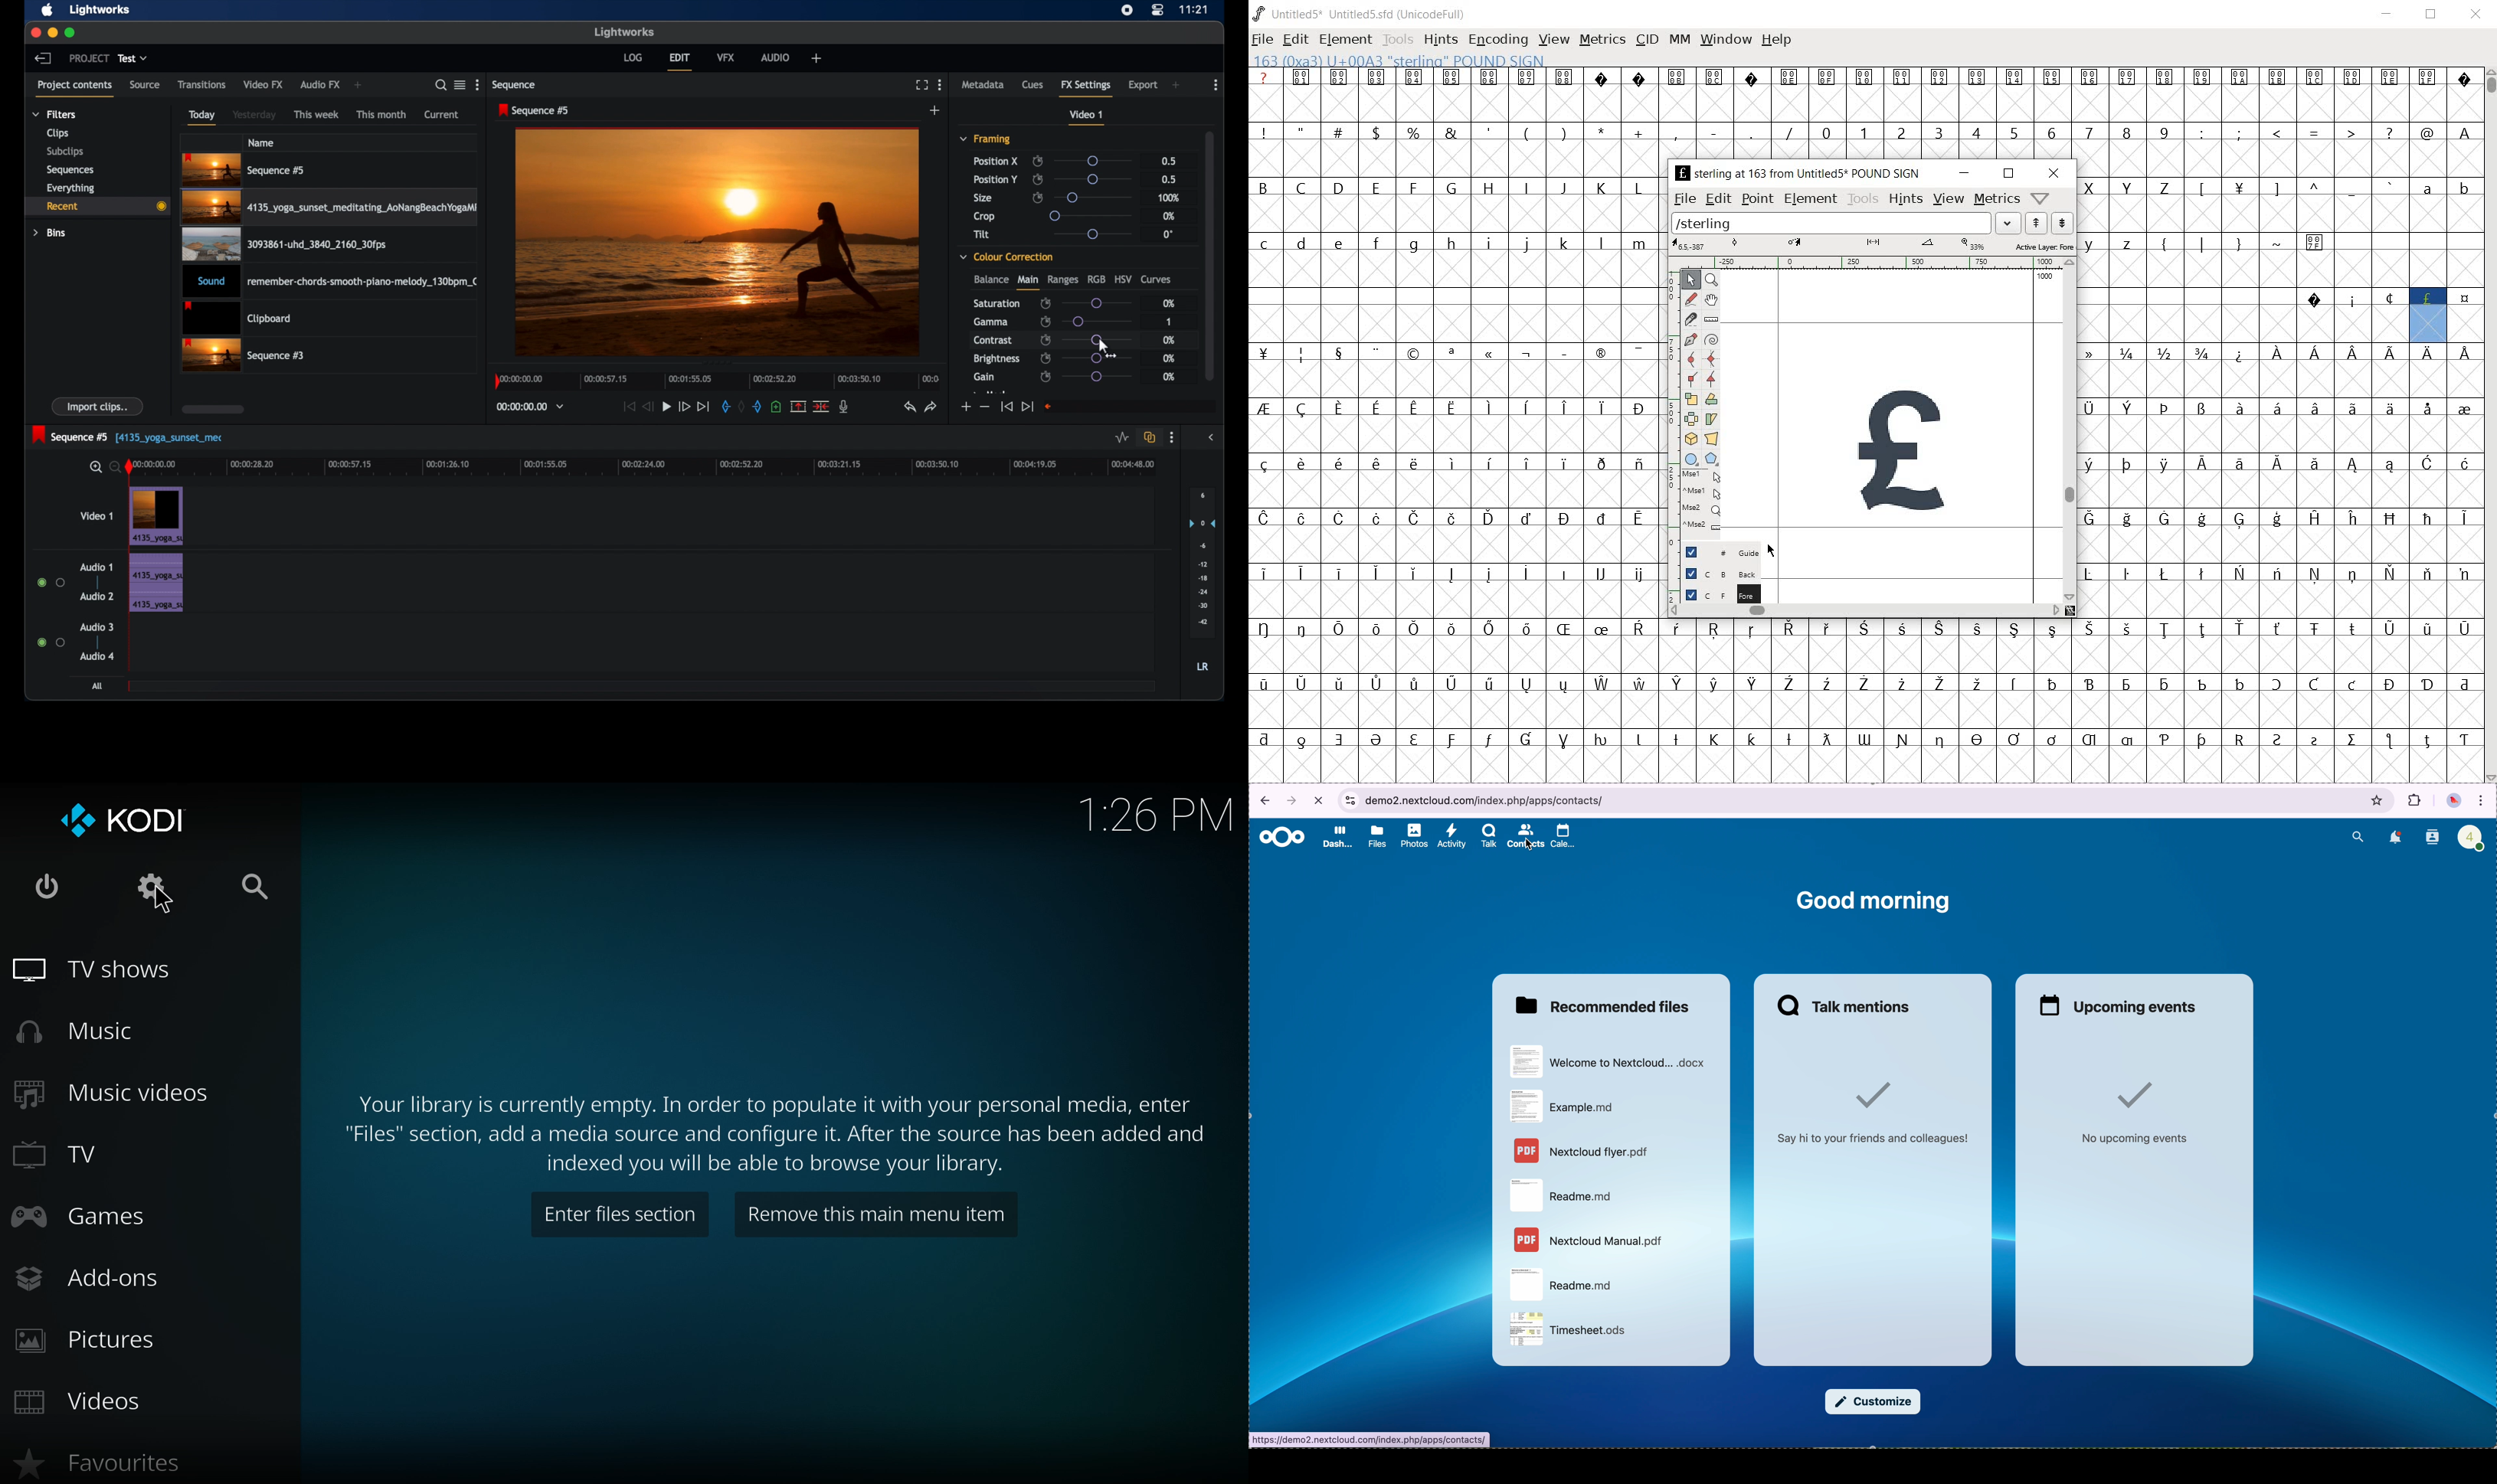 This screenshot has height=1484, width=2520. Describe the element at coordinates (940, 84) in the screenshot. I see `moreoptions` at that location.